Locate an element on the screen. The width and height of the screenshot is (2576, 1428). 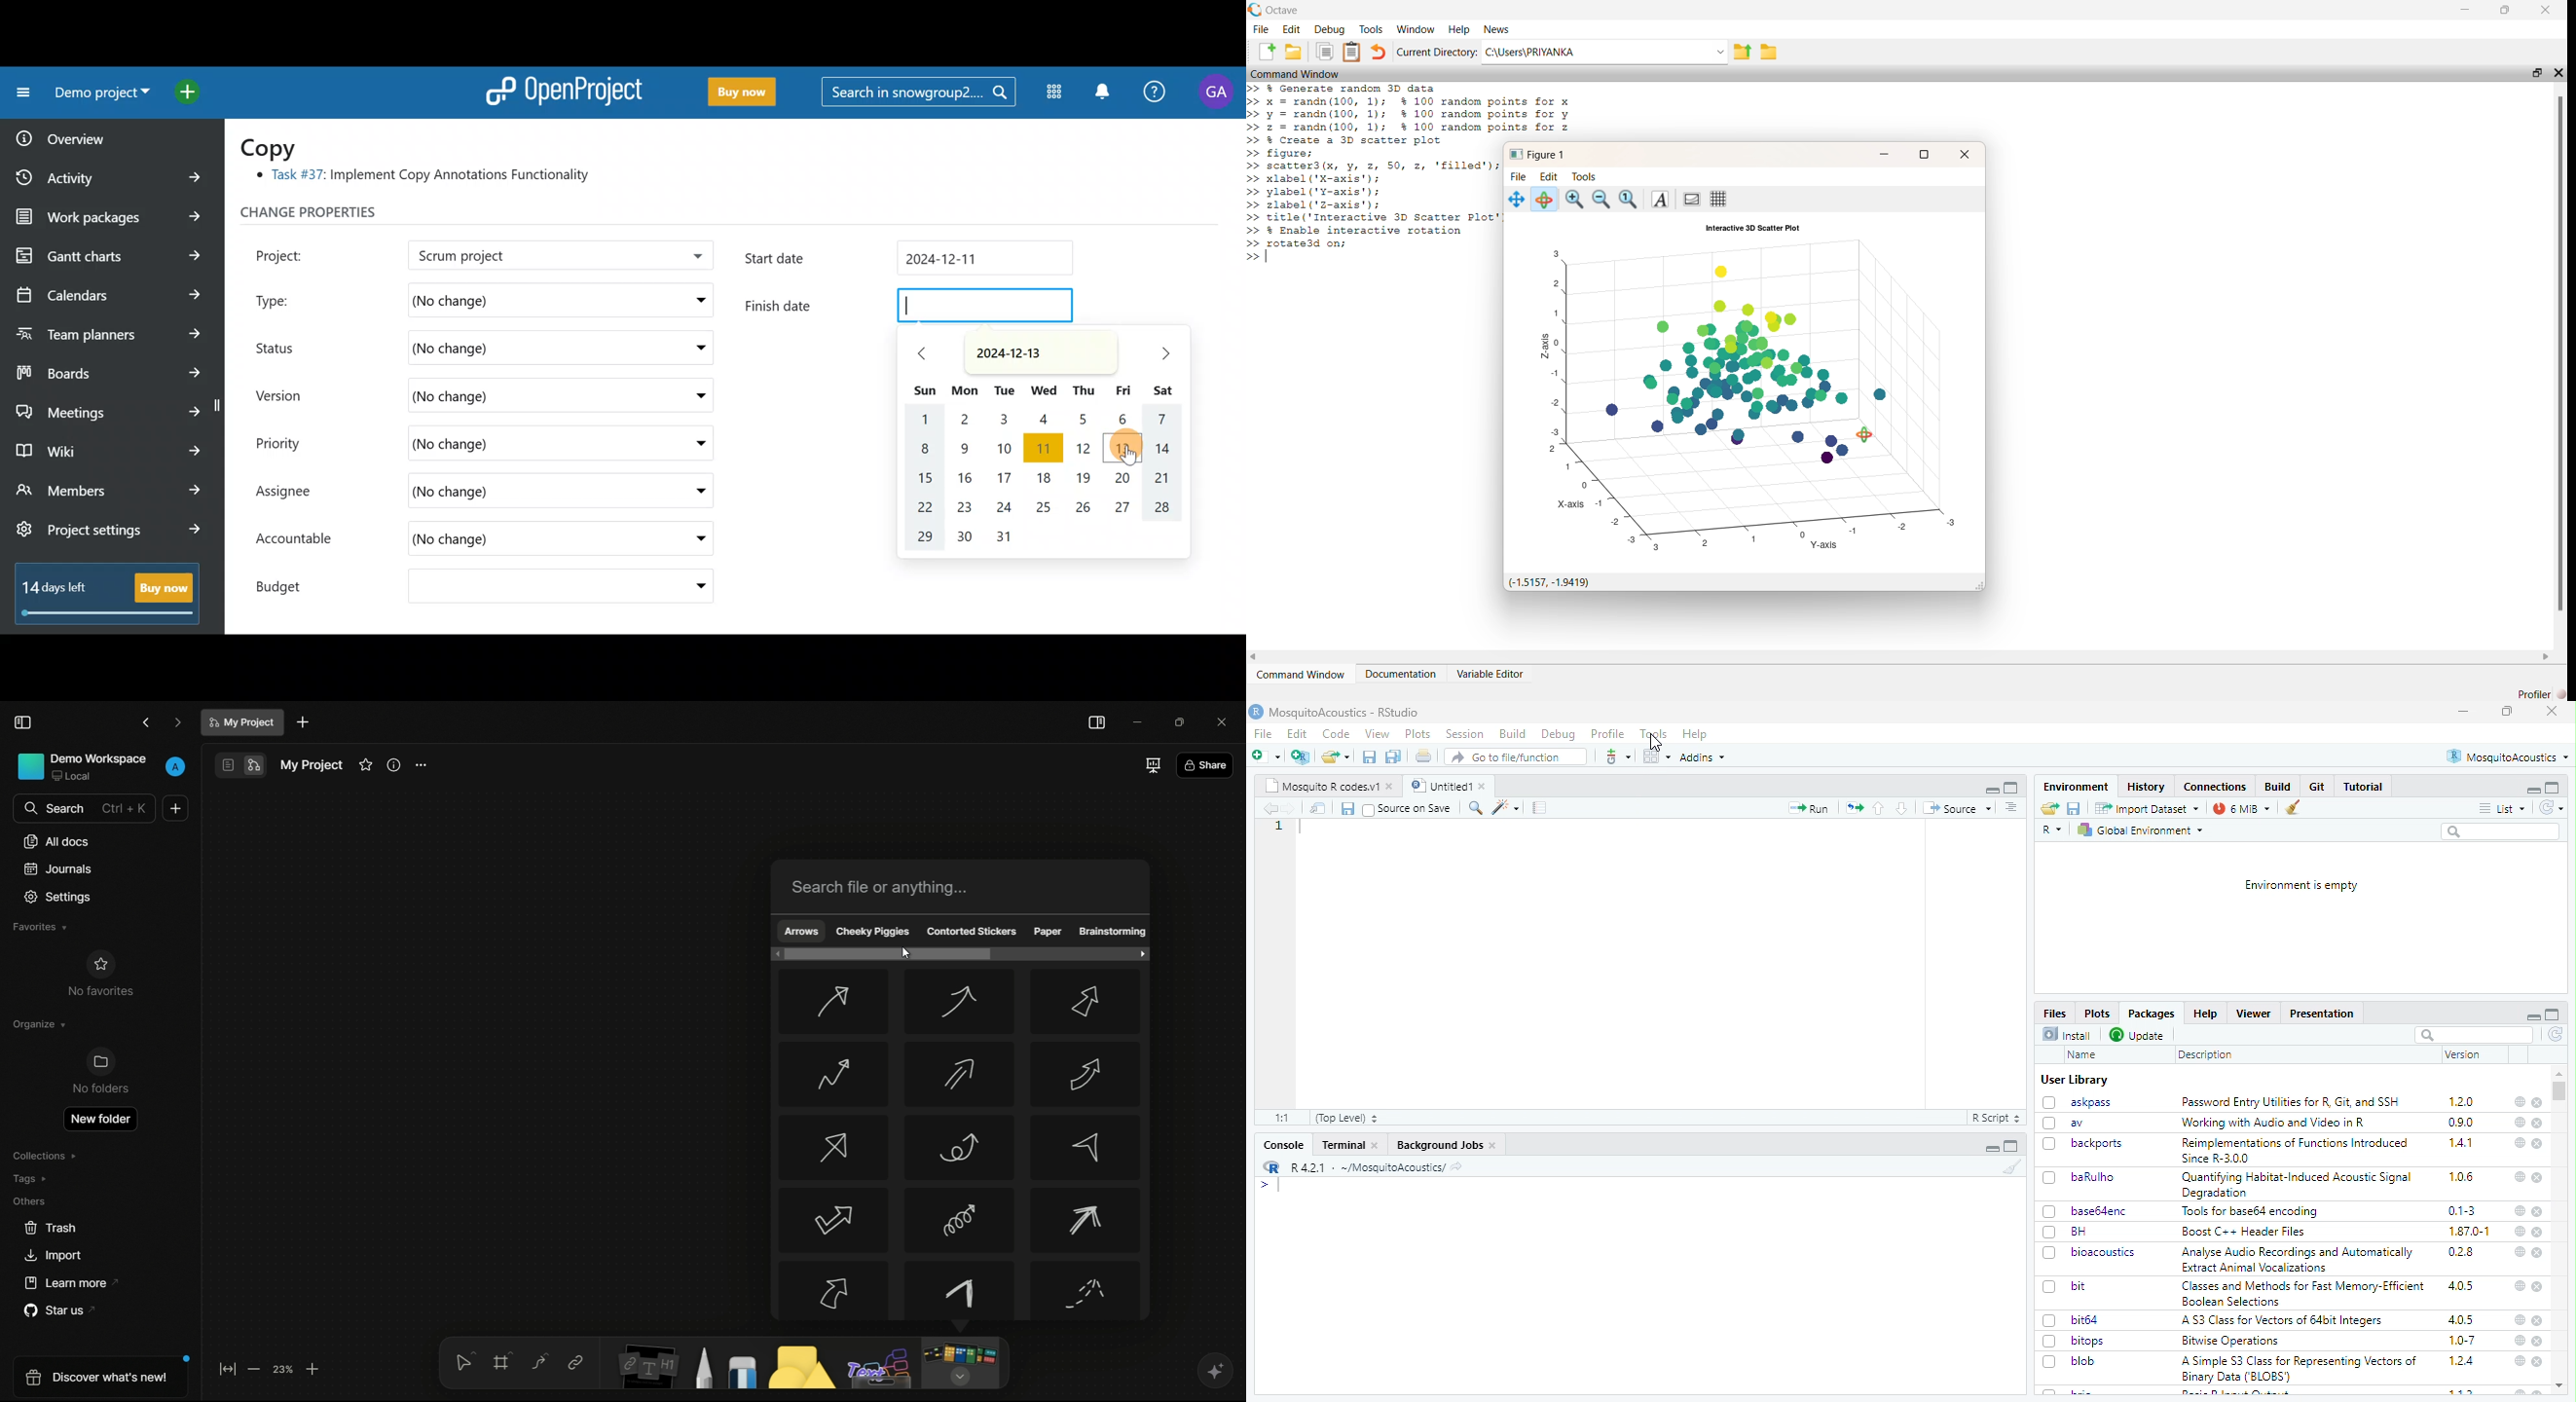
106 is located at coordinates (2461, 1177).